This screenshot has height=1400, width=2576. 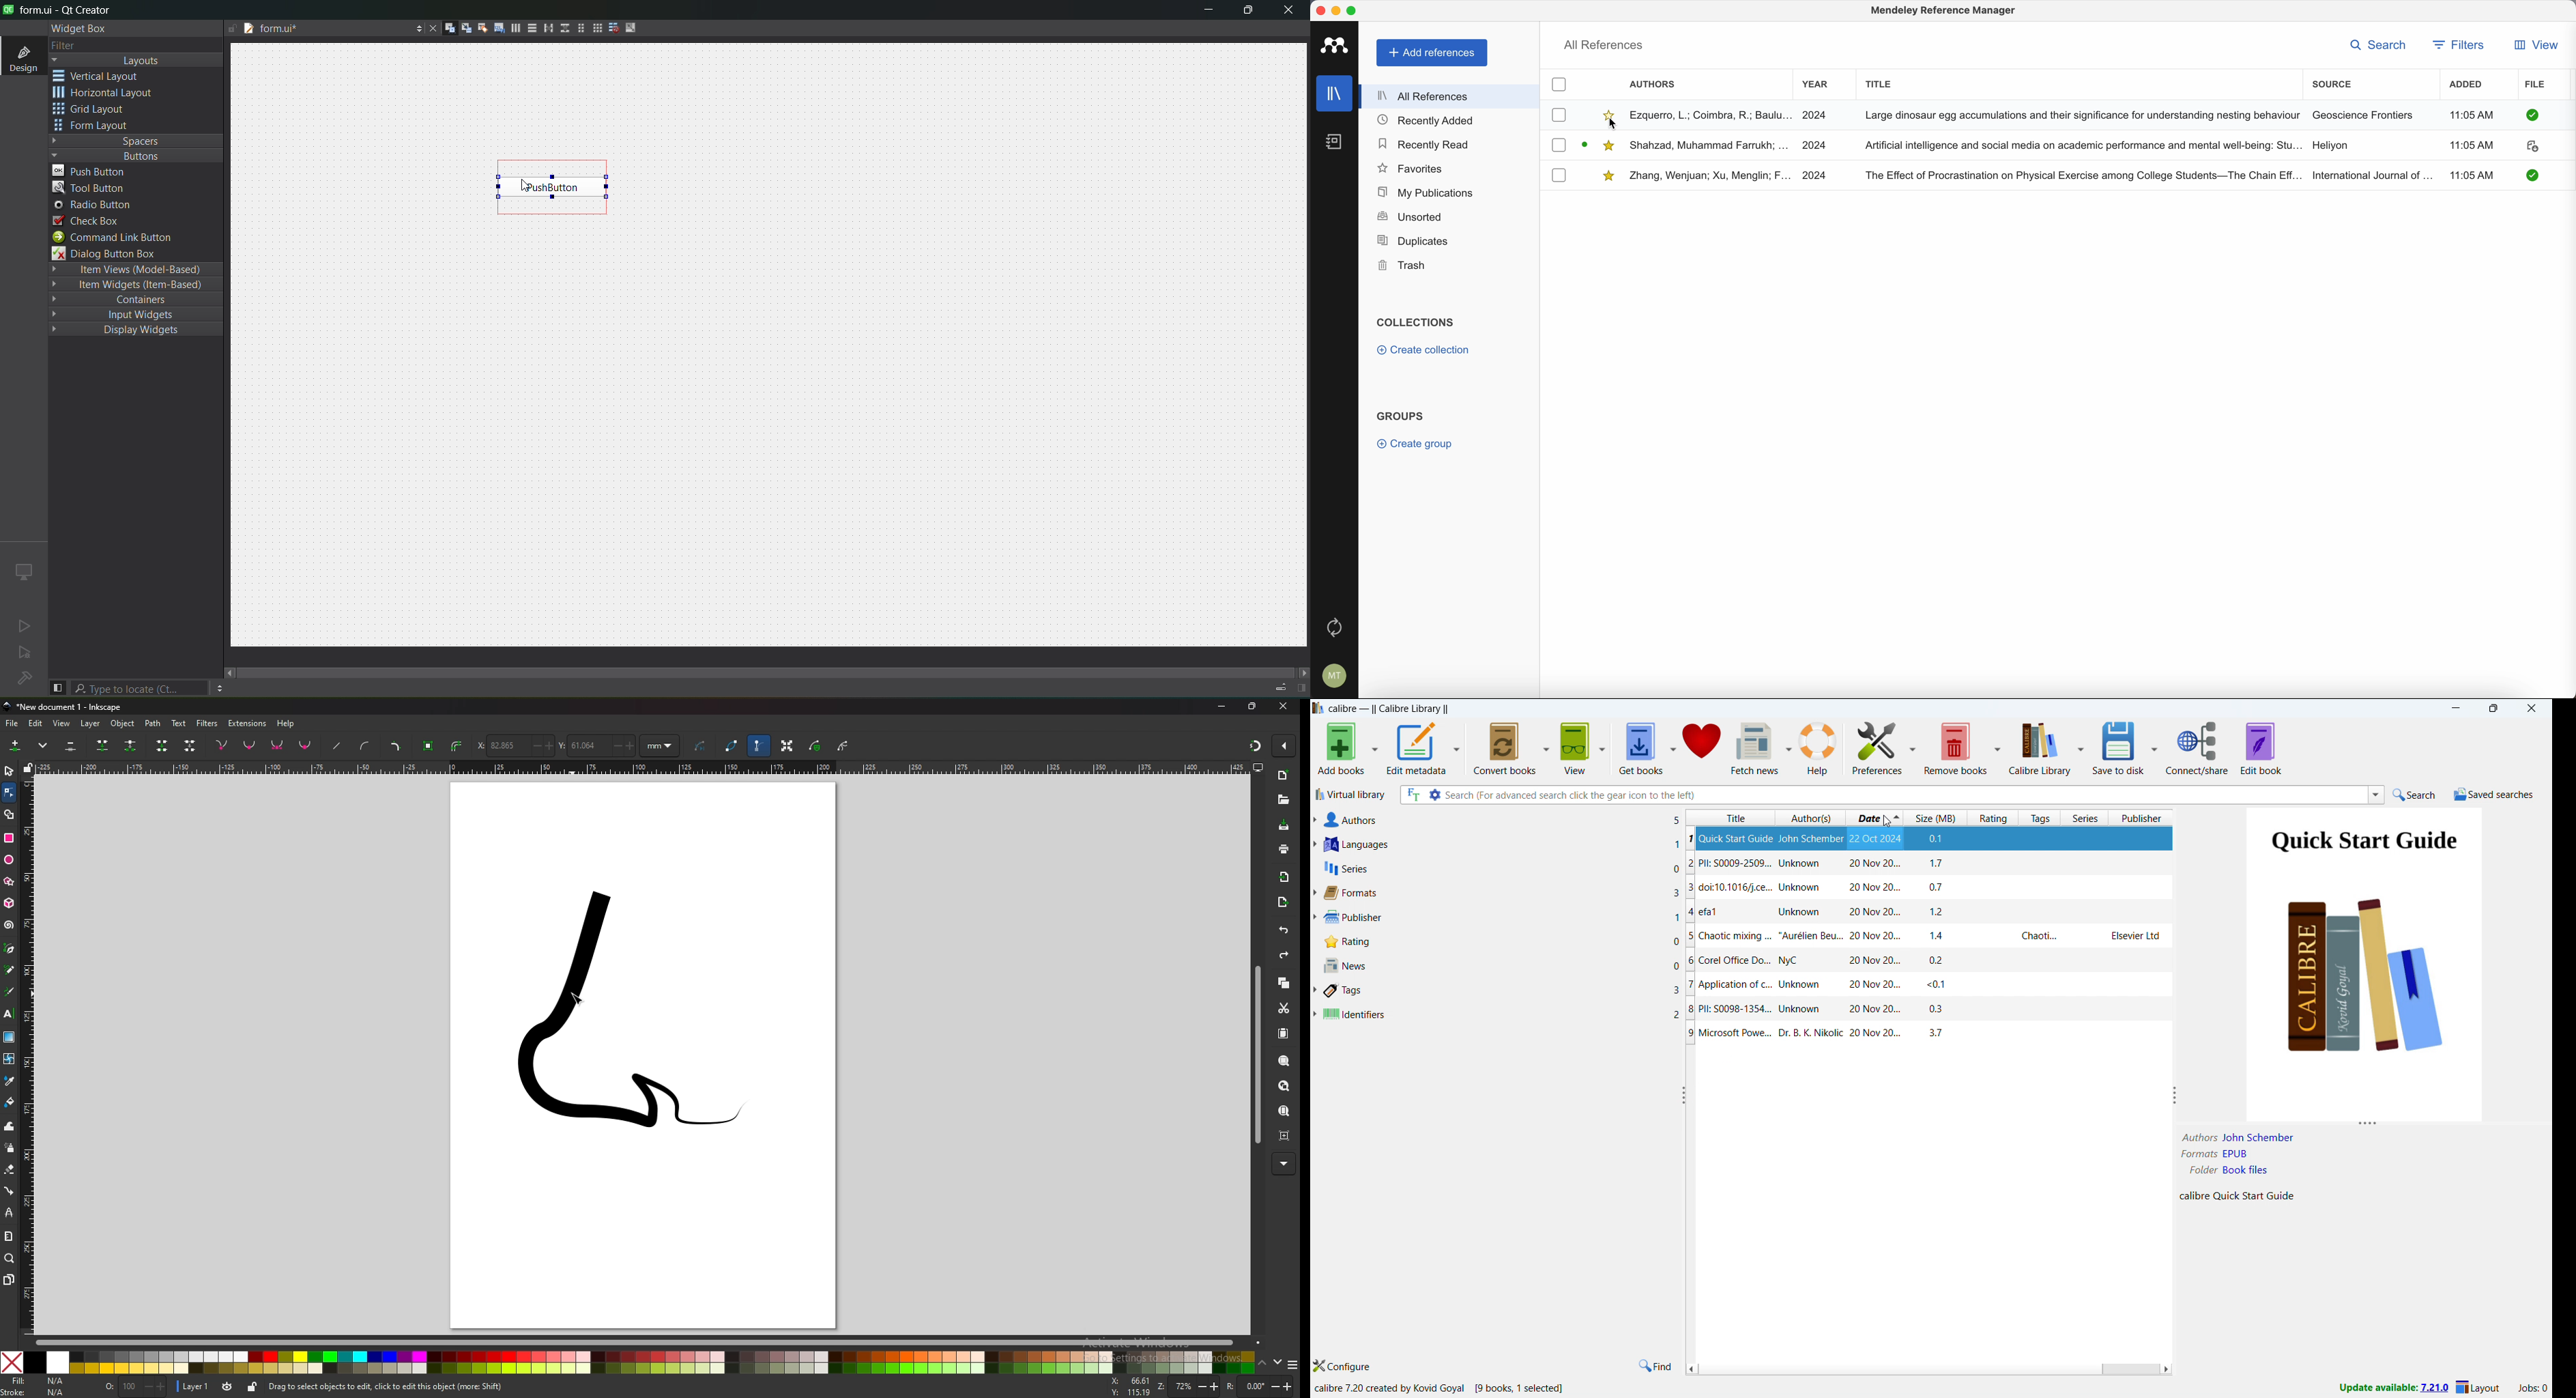 What do you see at coordinates (1335, 626) in the screenshot?
I see `last sync` at bounding box center [1335, 626].